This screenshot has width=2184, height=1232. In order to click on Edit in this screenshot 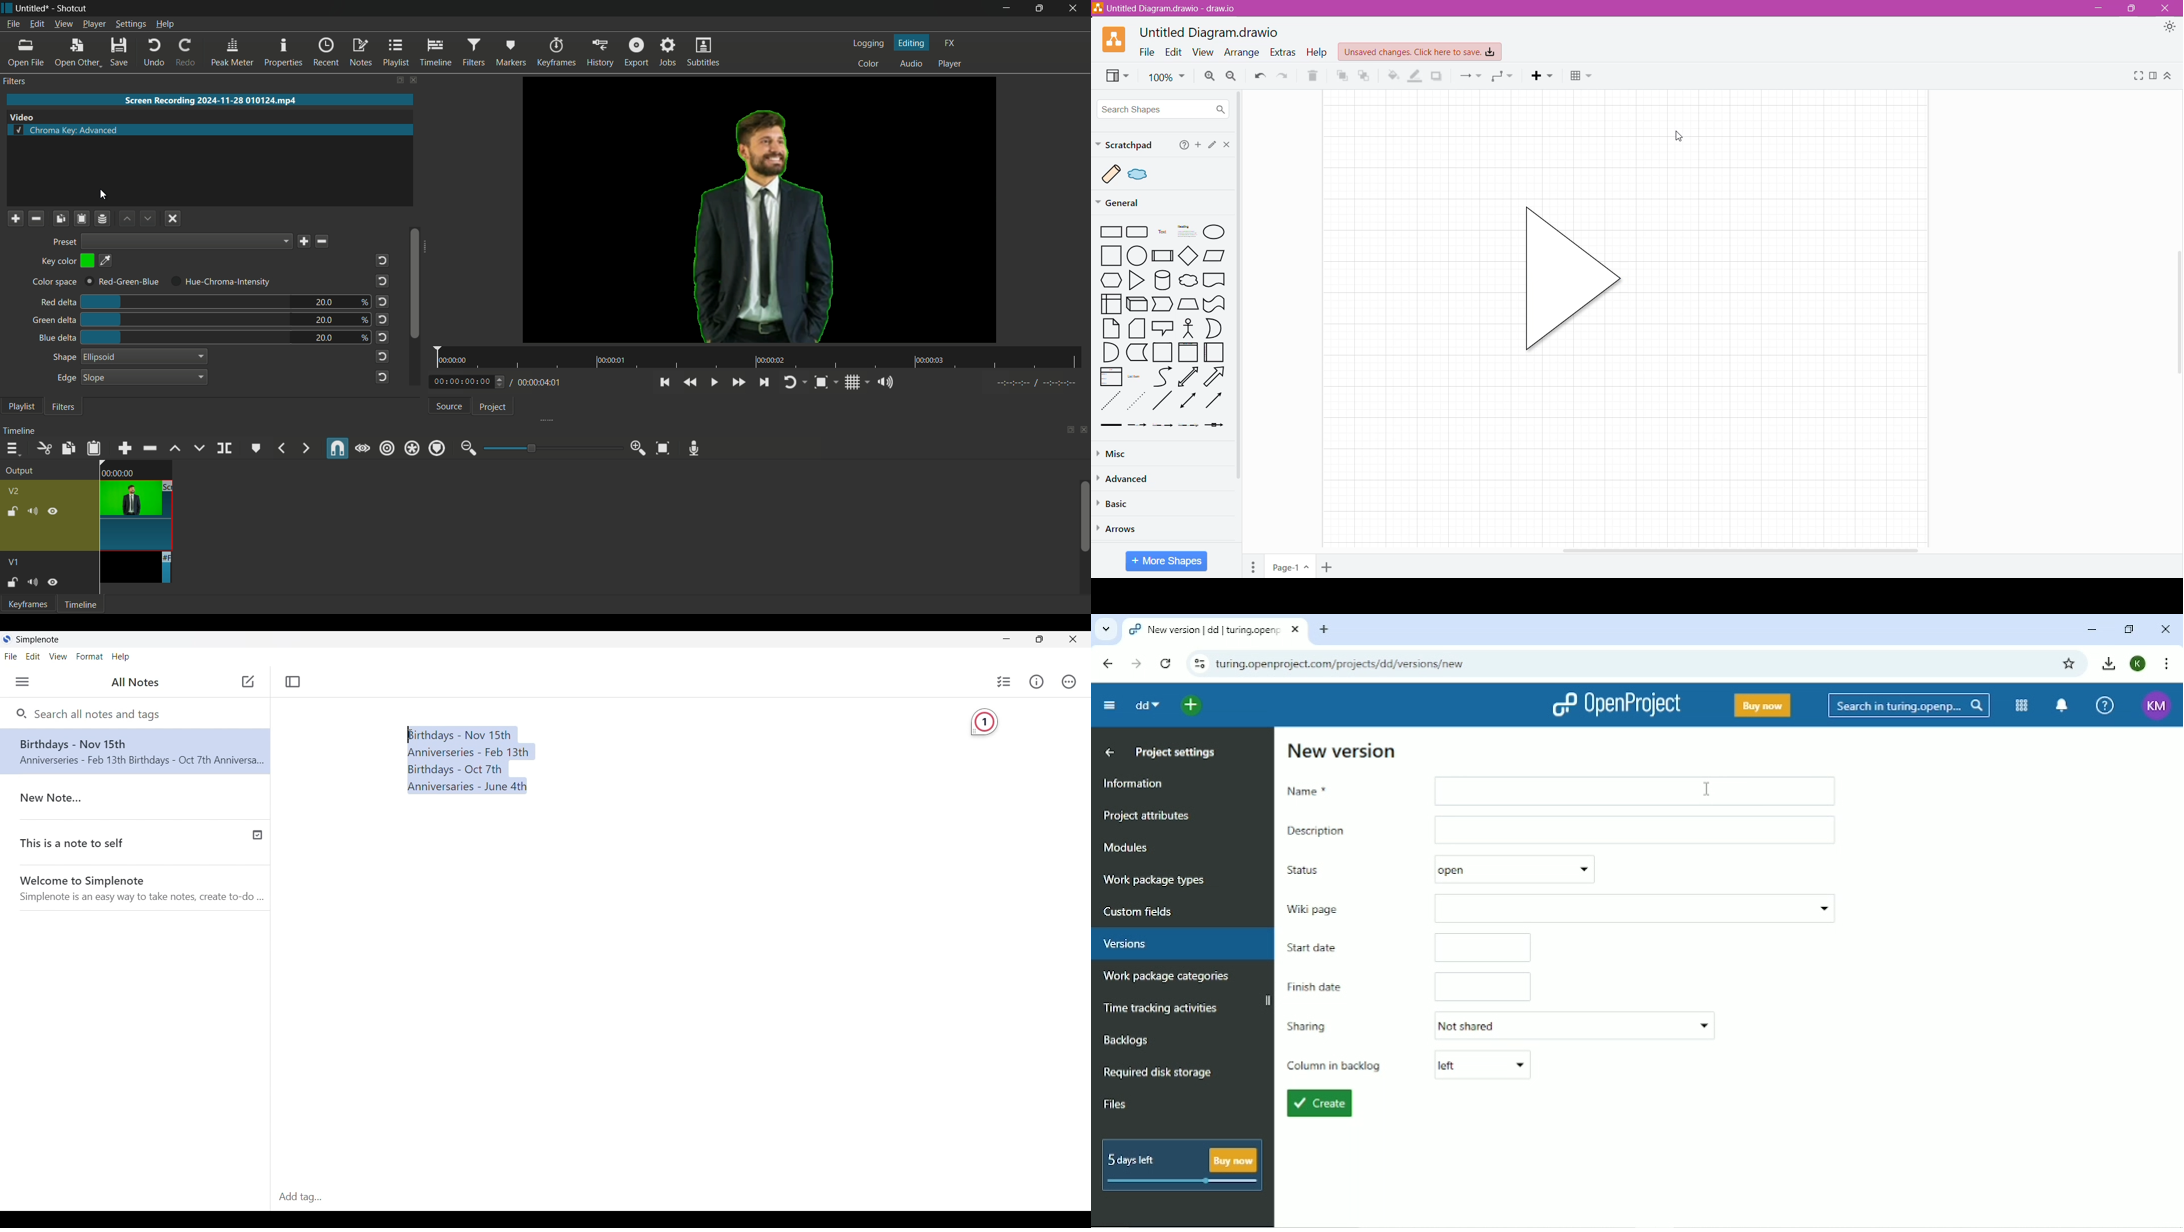, I will do `click(1173, 52)`.